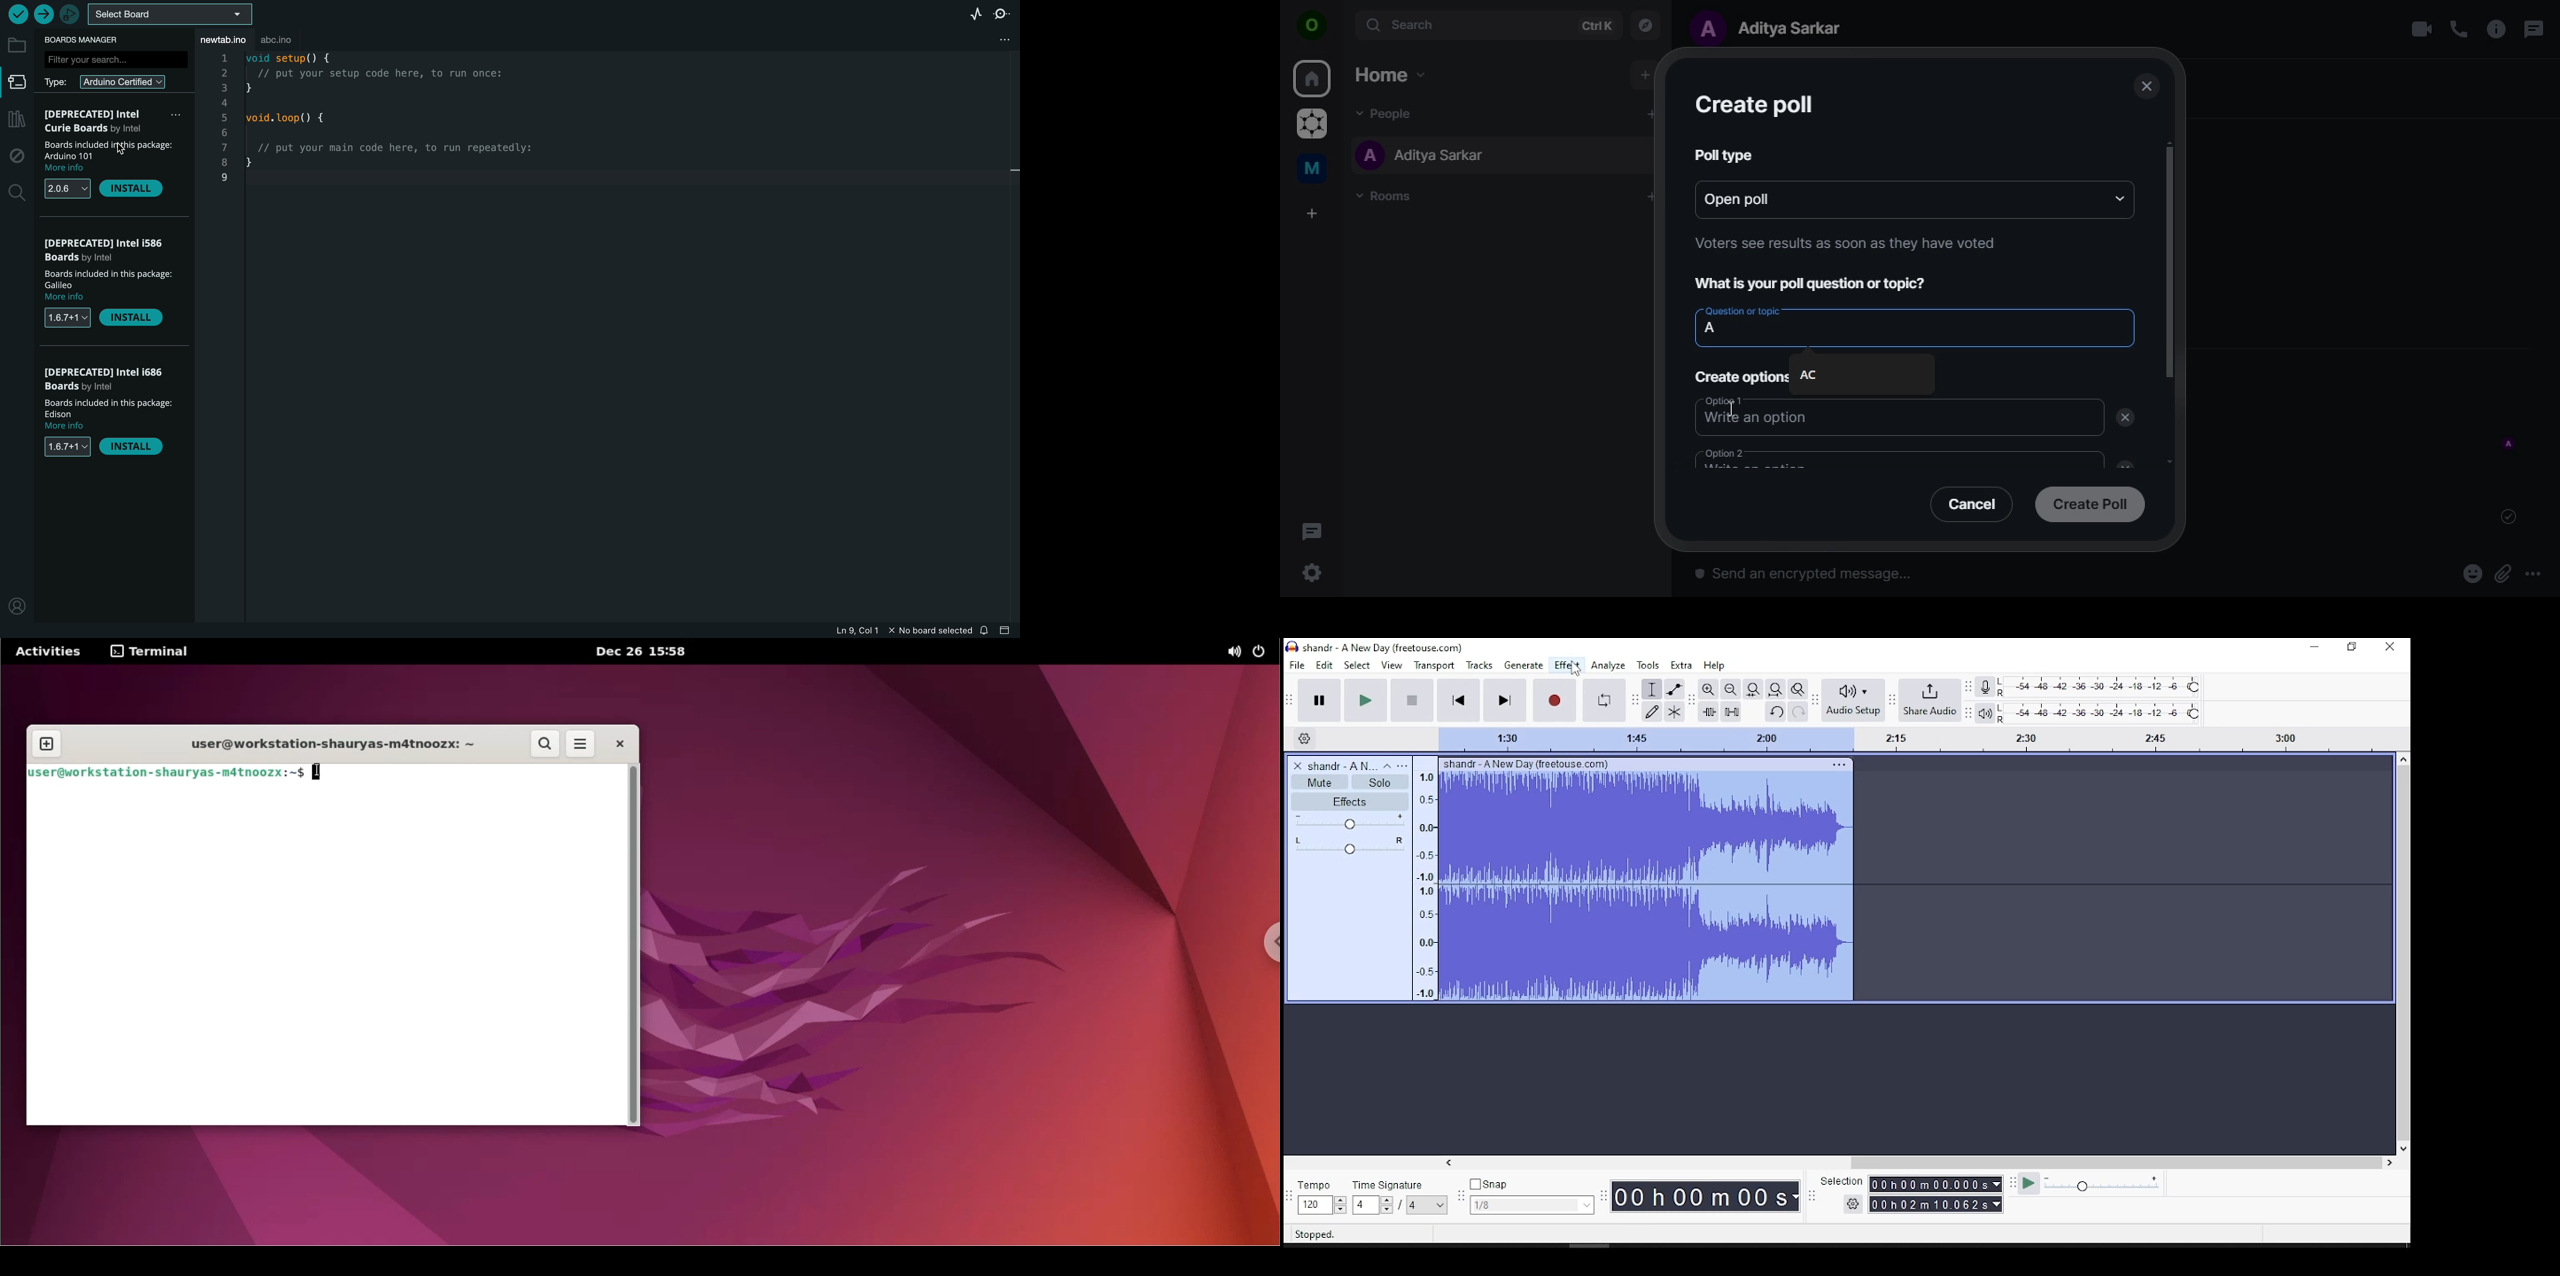 The width and height of the screenshot is (2576, 1288). Describe the element at coordinates (1315, 1236) in the screenshot. I see `Stopped` at that location.